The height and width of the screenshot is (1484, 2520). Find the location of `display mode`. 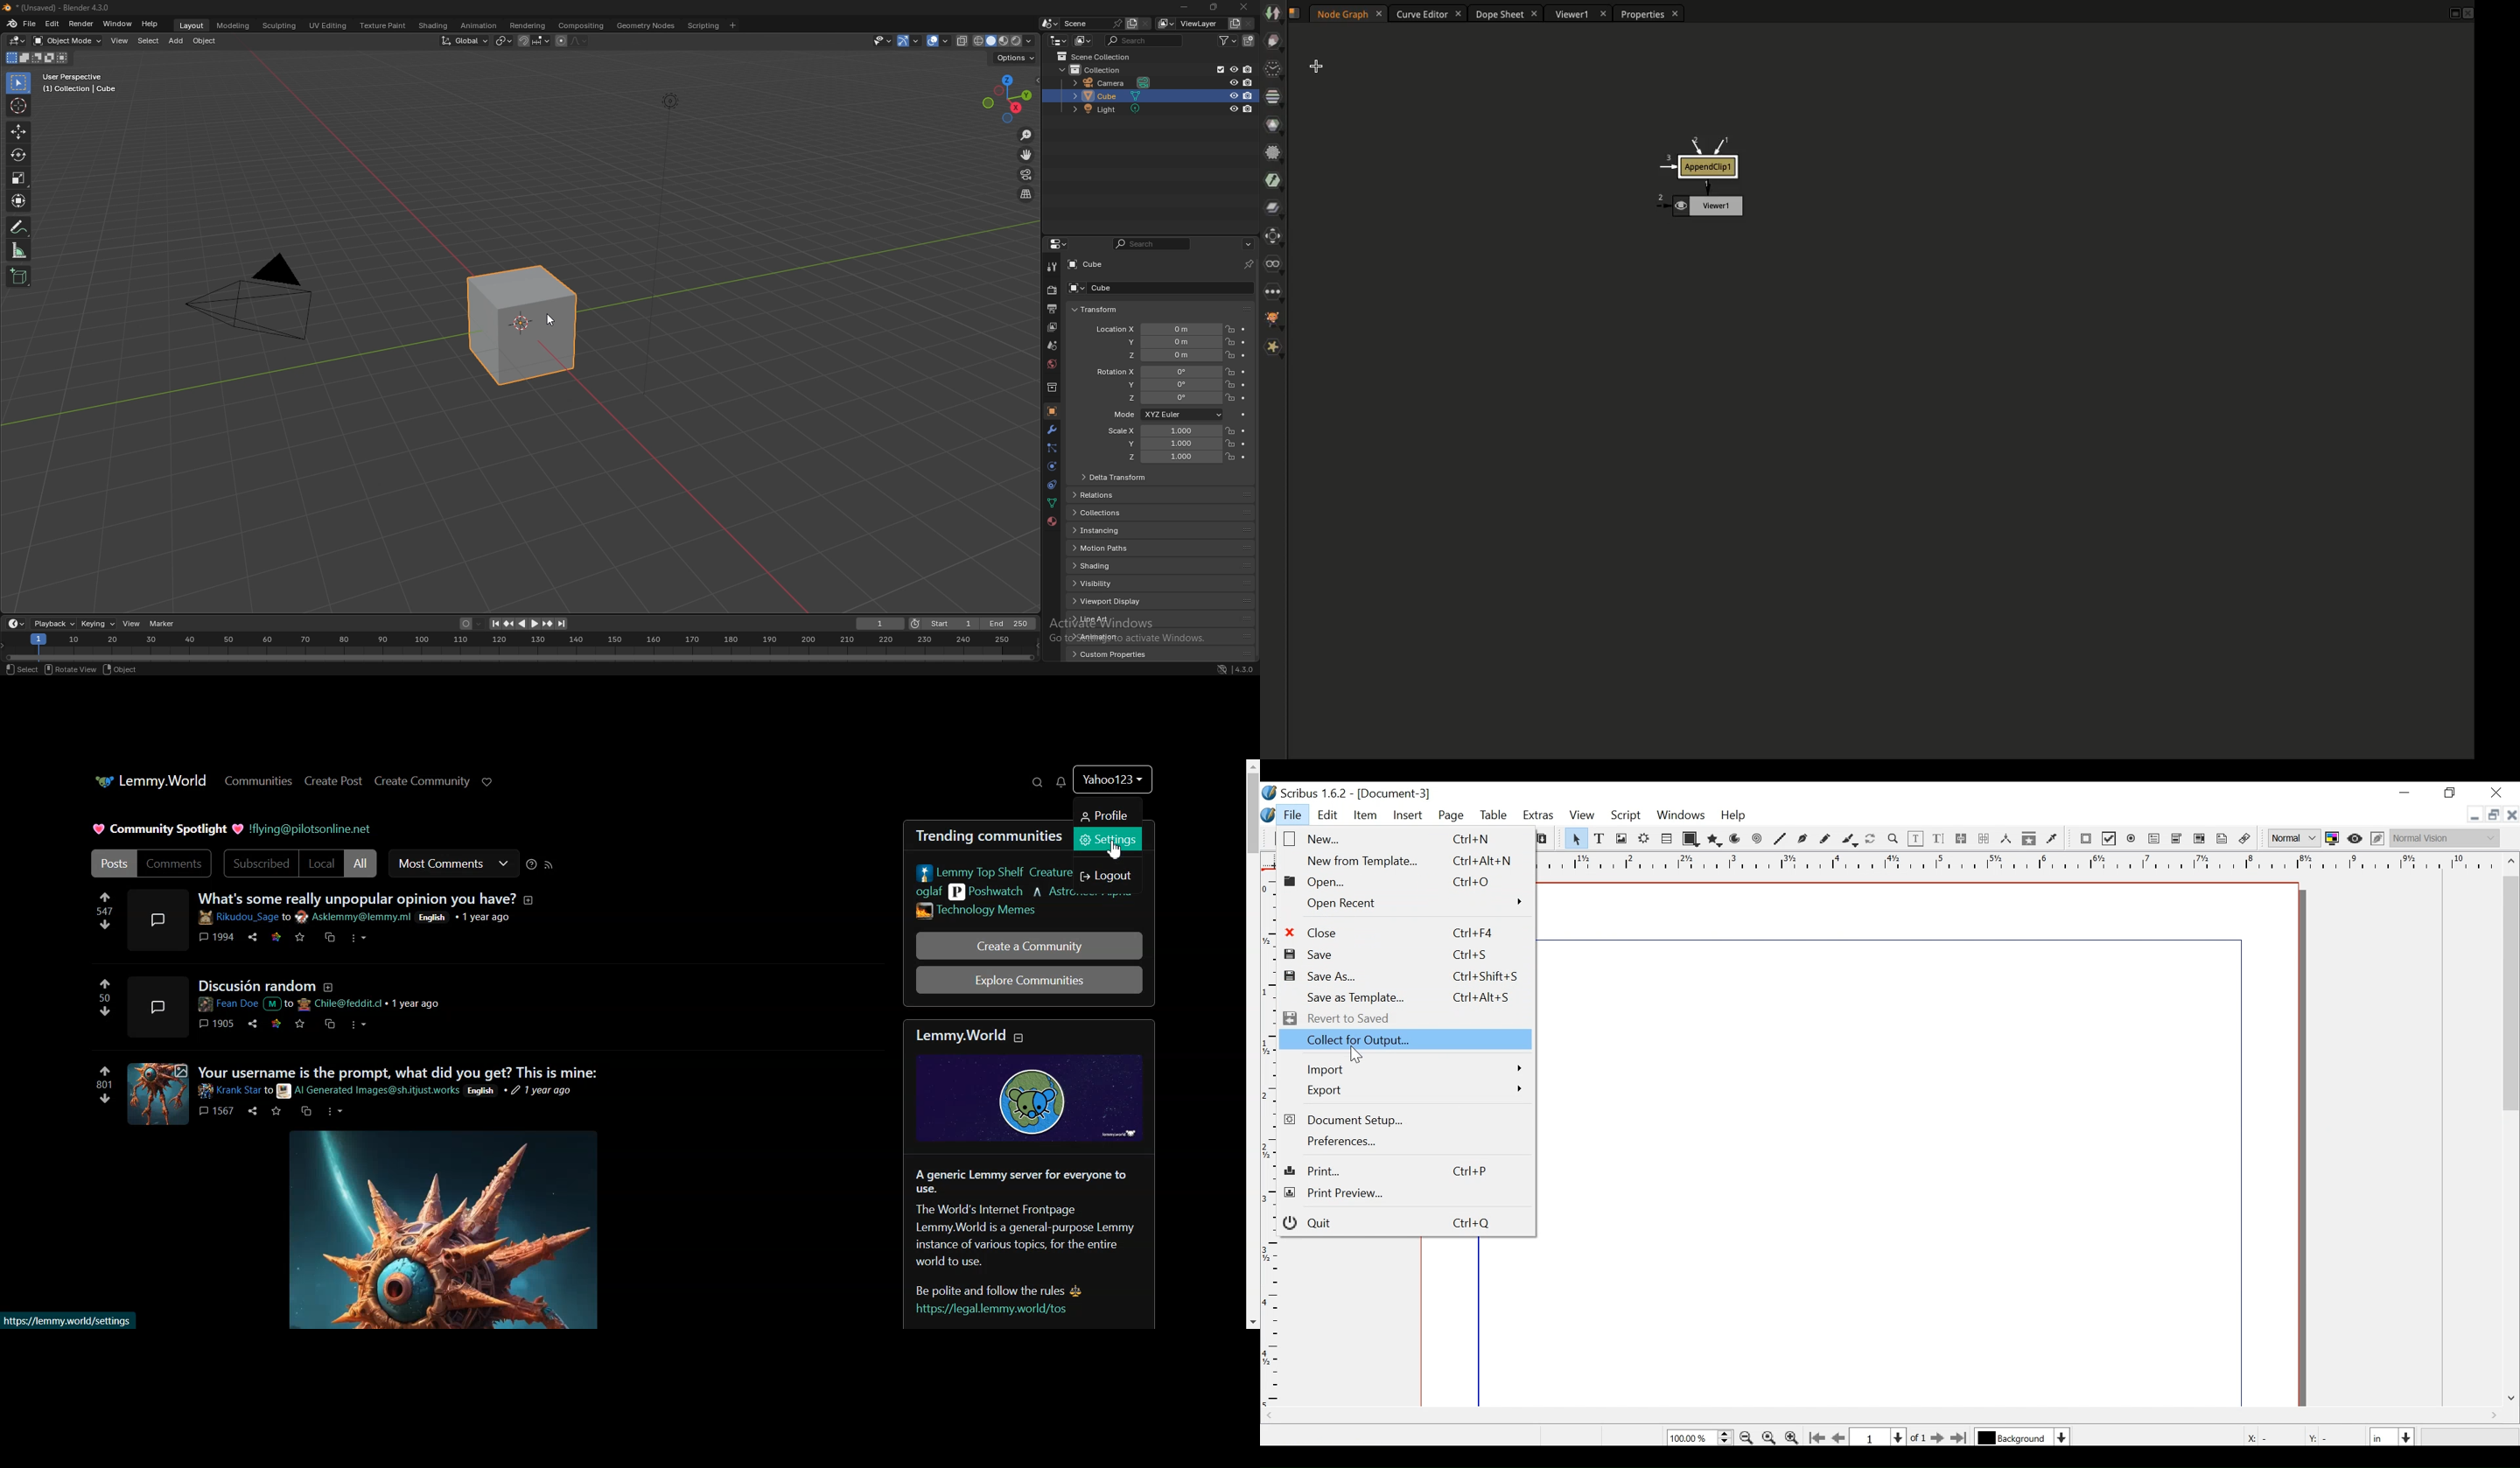

display mode is located at coordinates (1083, 41).